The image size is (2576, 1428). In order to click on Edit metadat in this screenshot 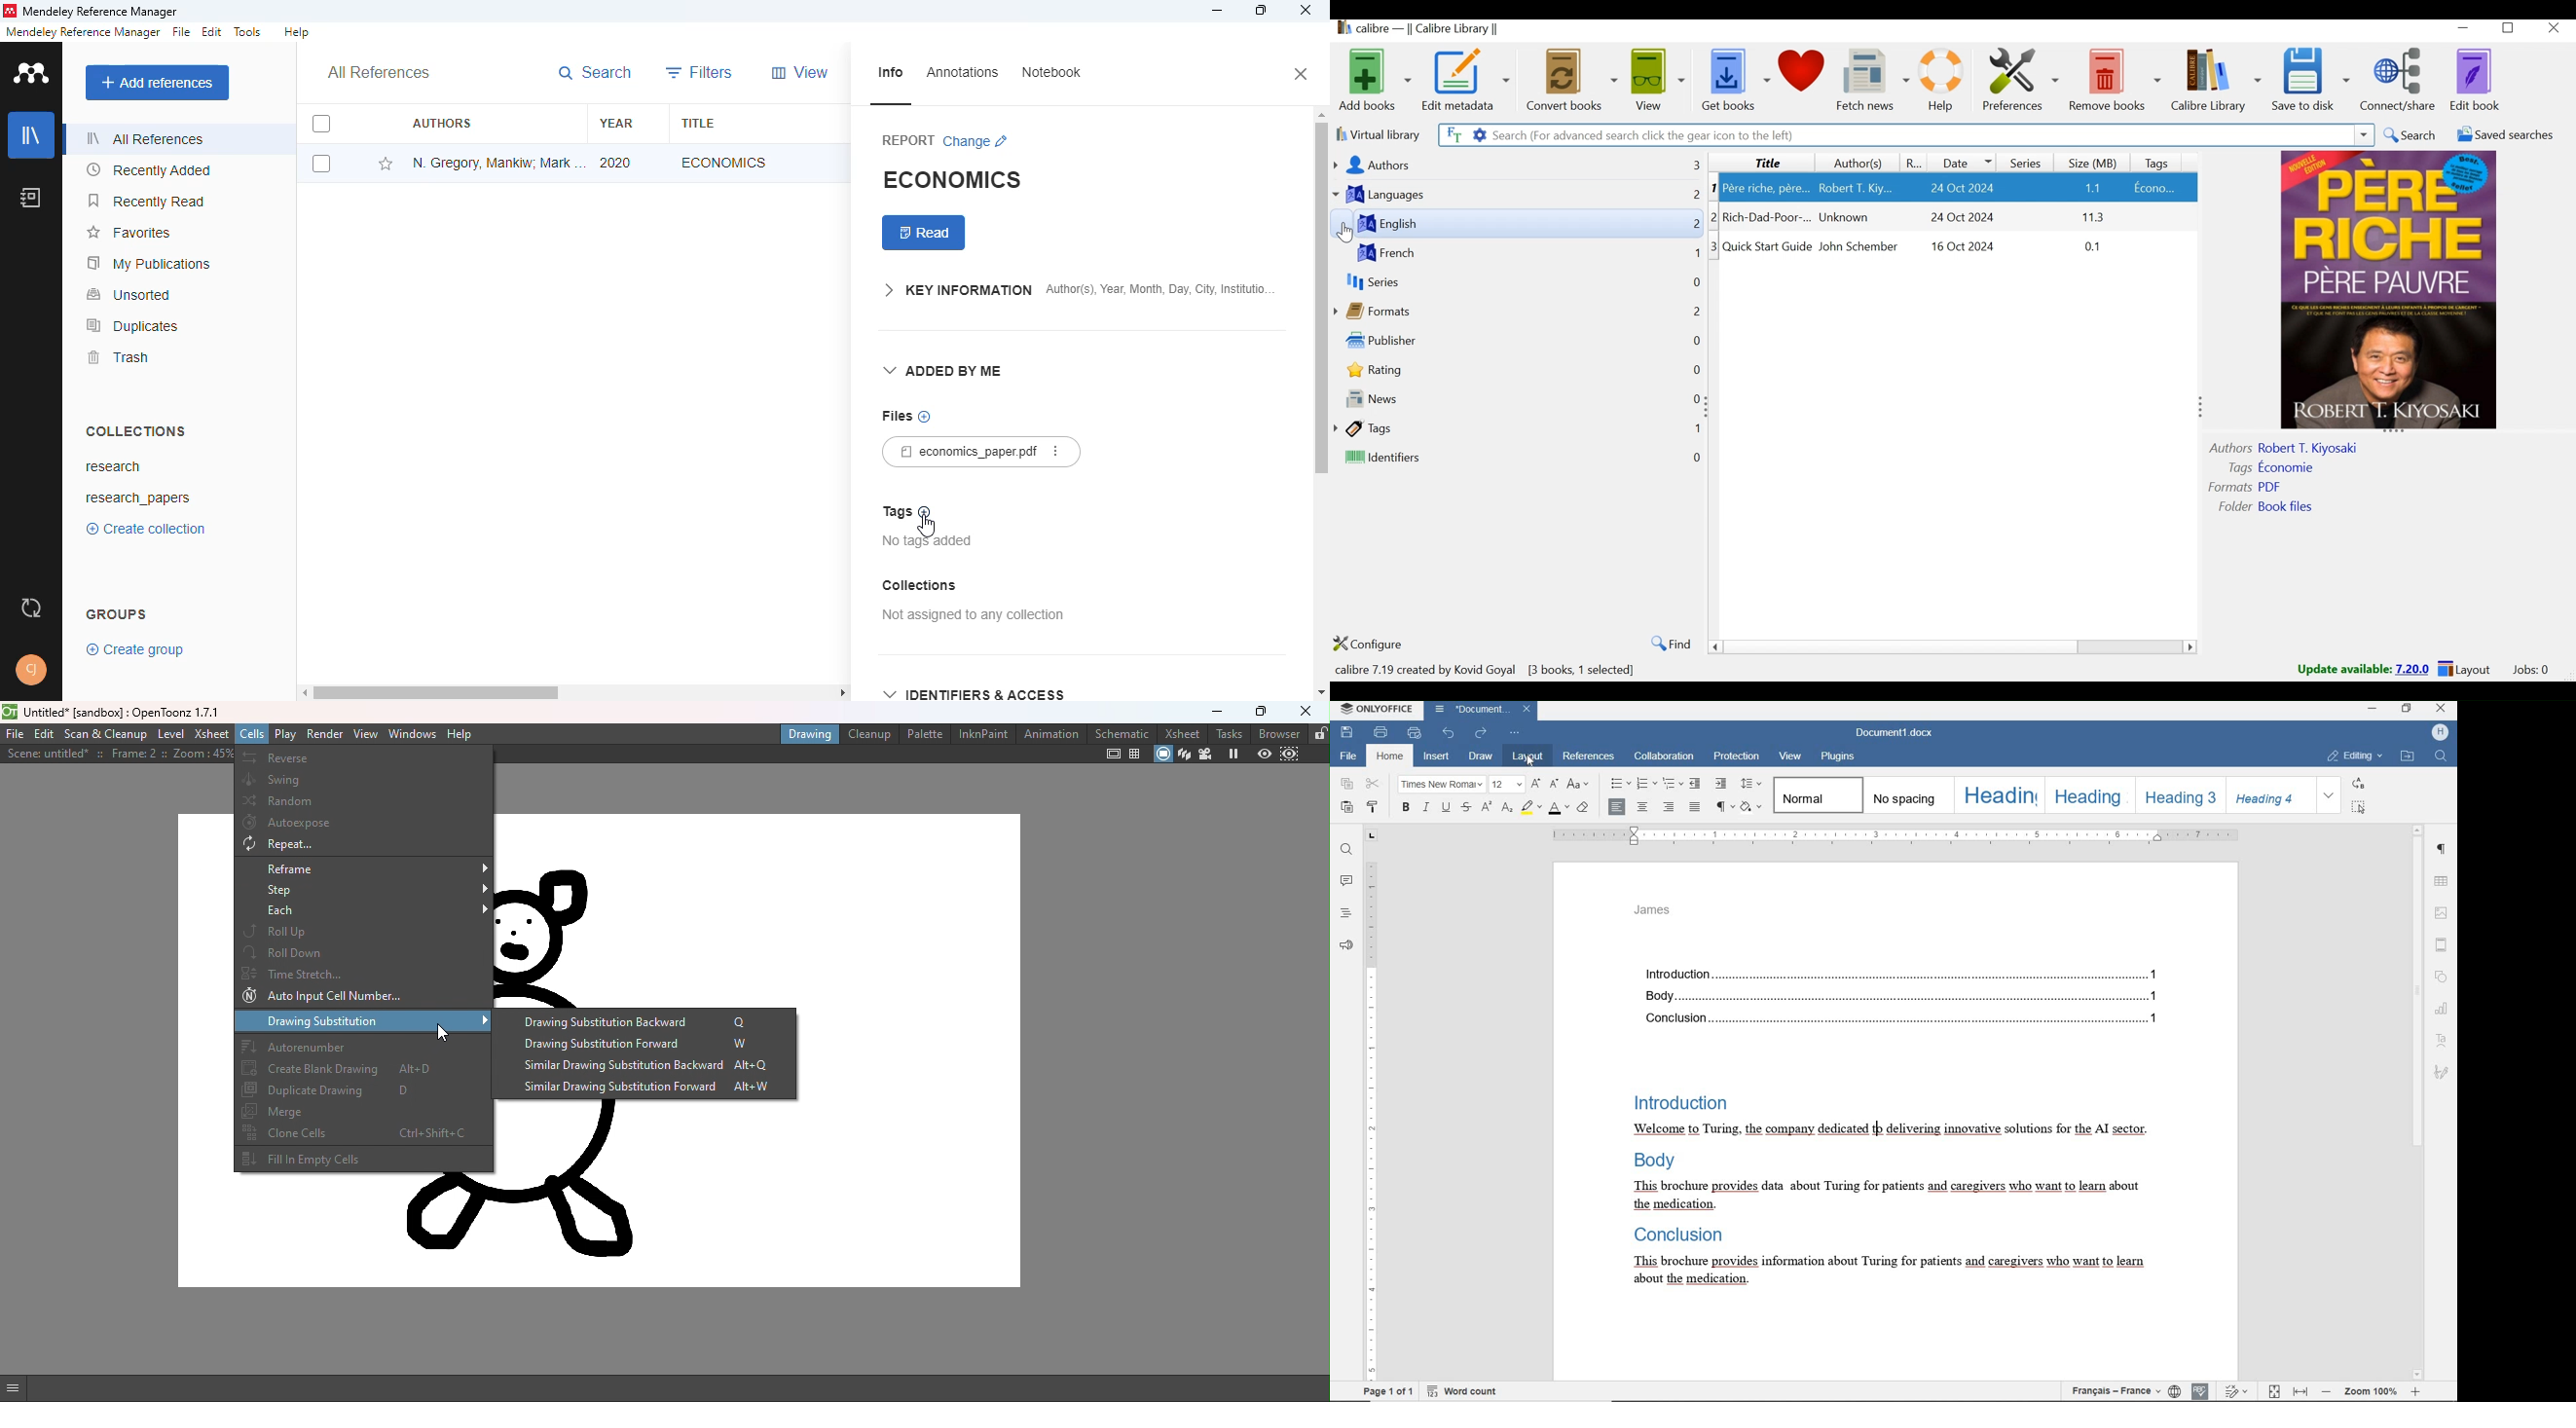, I will do `click(1467, 80)`.